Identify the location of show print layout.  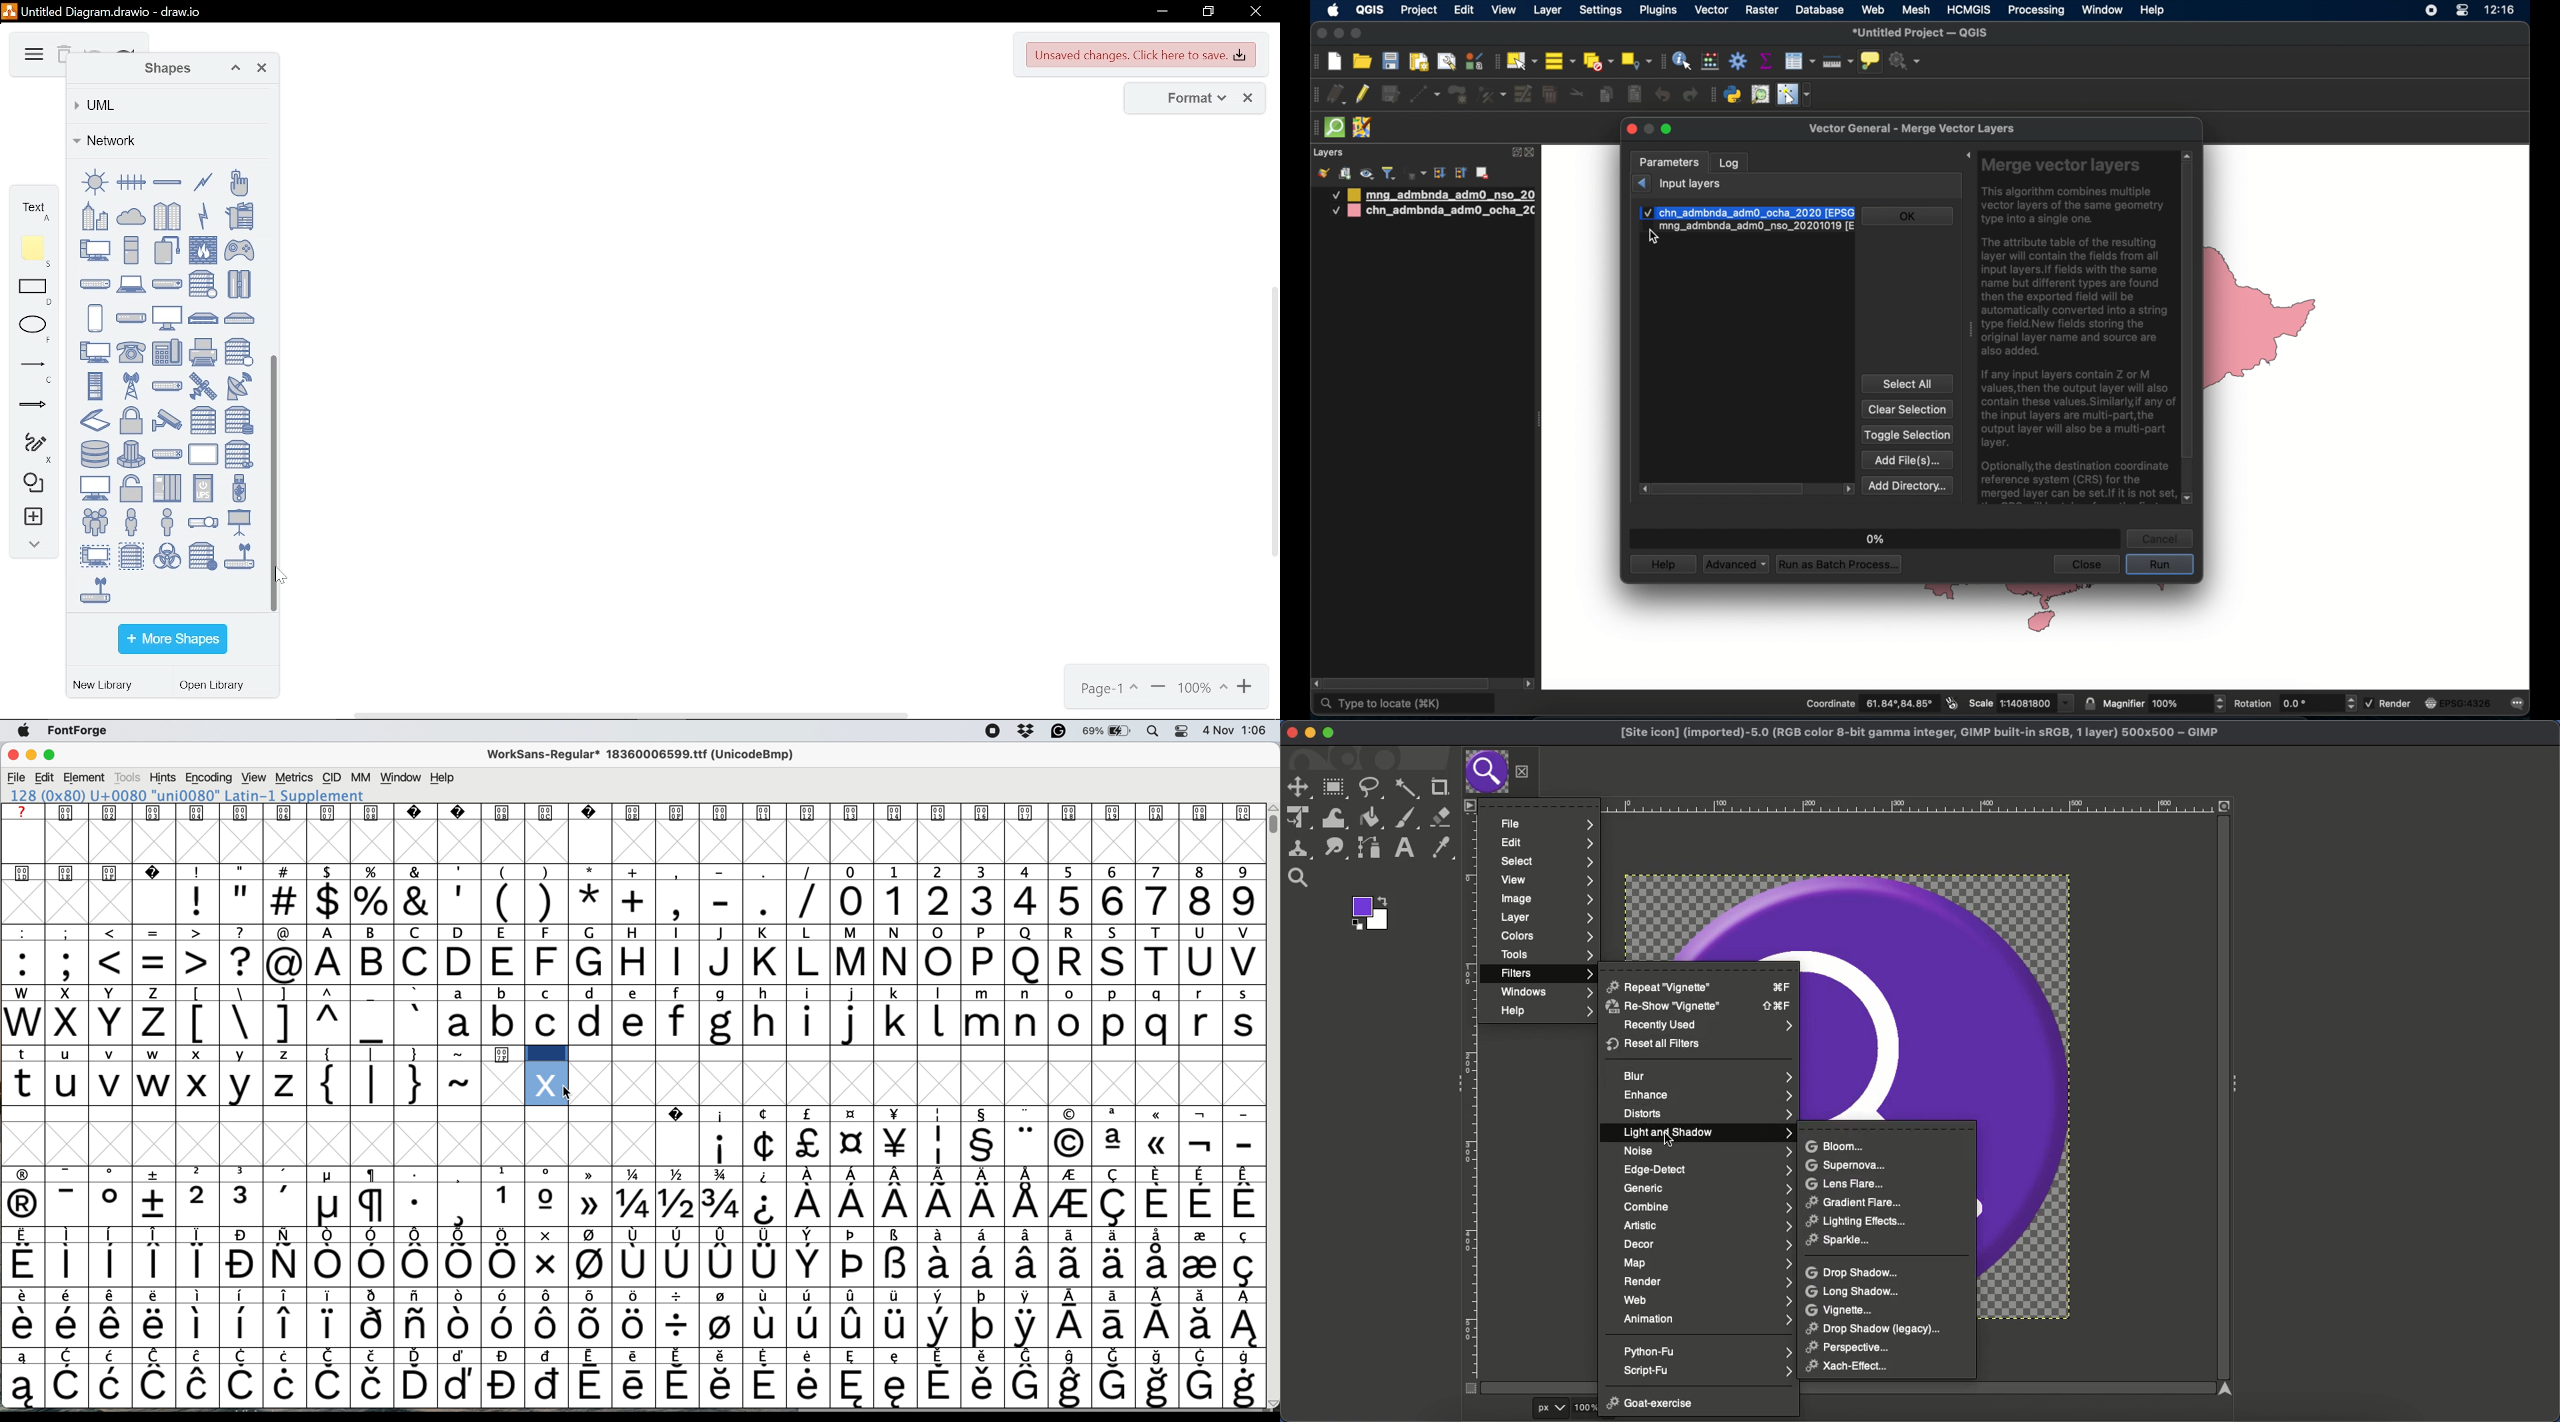
(1417, 61).